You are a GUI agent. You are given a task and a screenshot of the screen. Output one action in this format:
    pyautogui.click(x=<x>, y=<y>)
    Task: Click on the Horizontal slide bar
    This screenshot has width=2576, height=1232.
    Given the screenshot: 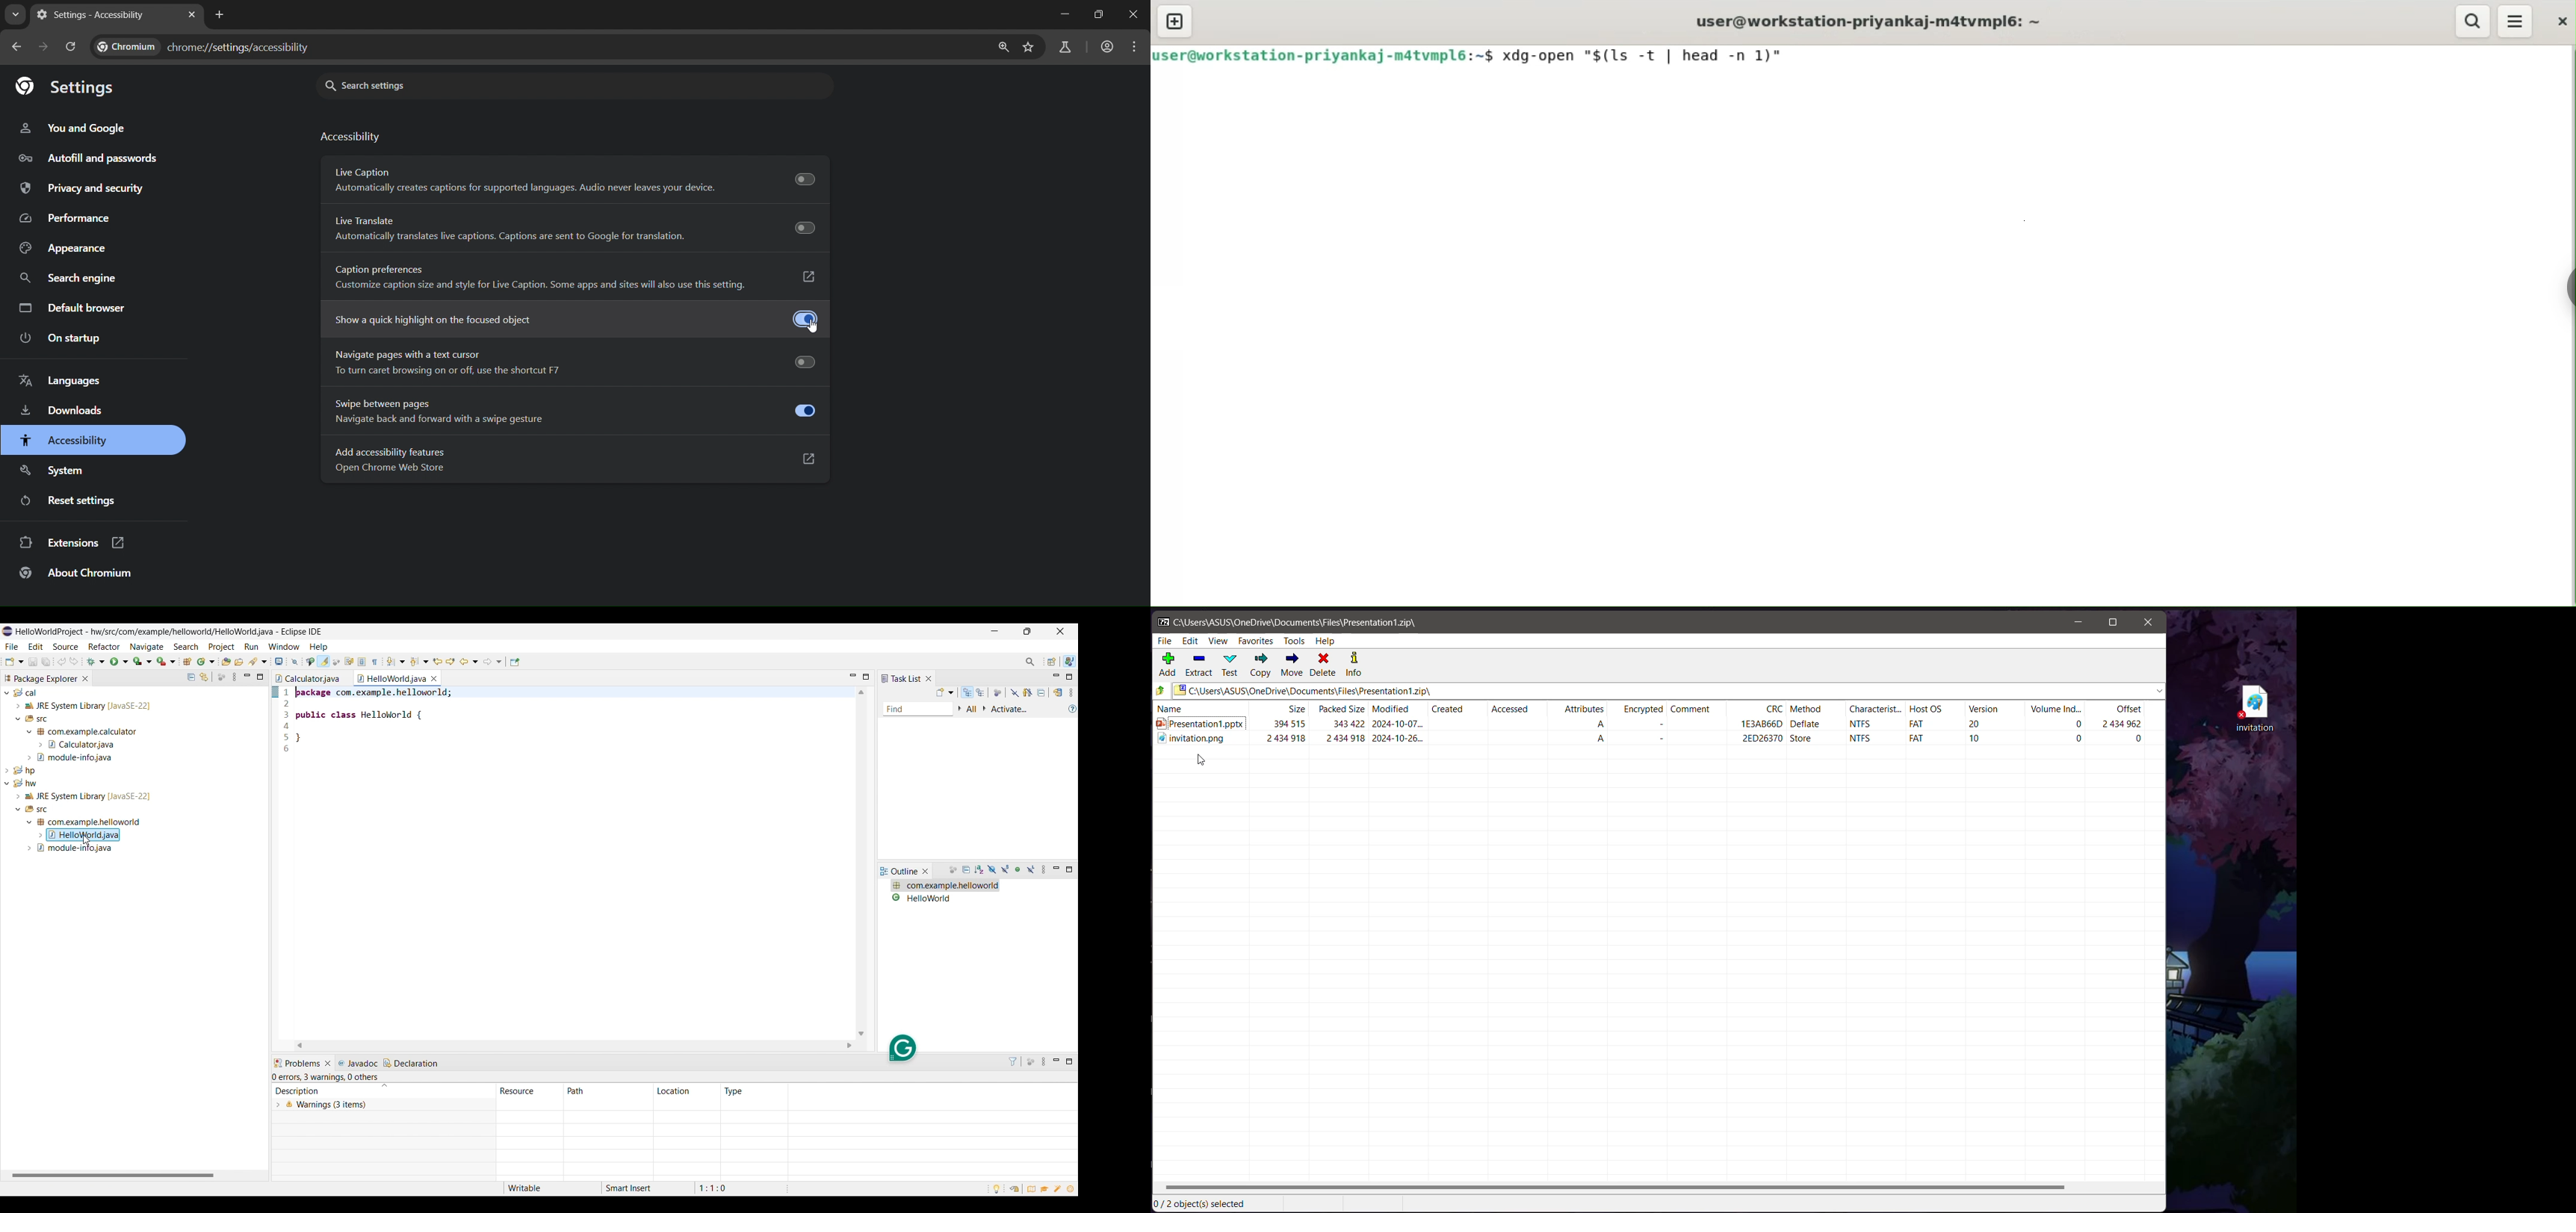 What is the action you would take?
    pyautogui.click(x=113, y=1176)
    